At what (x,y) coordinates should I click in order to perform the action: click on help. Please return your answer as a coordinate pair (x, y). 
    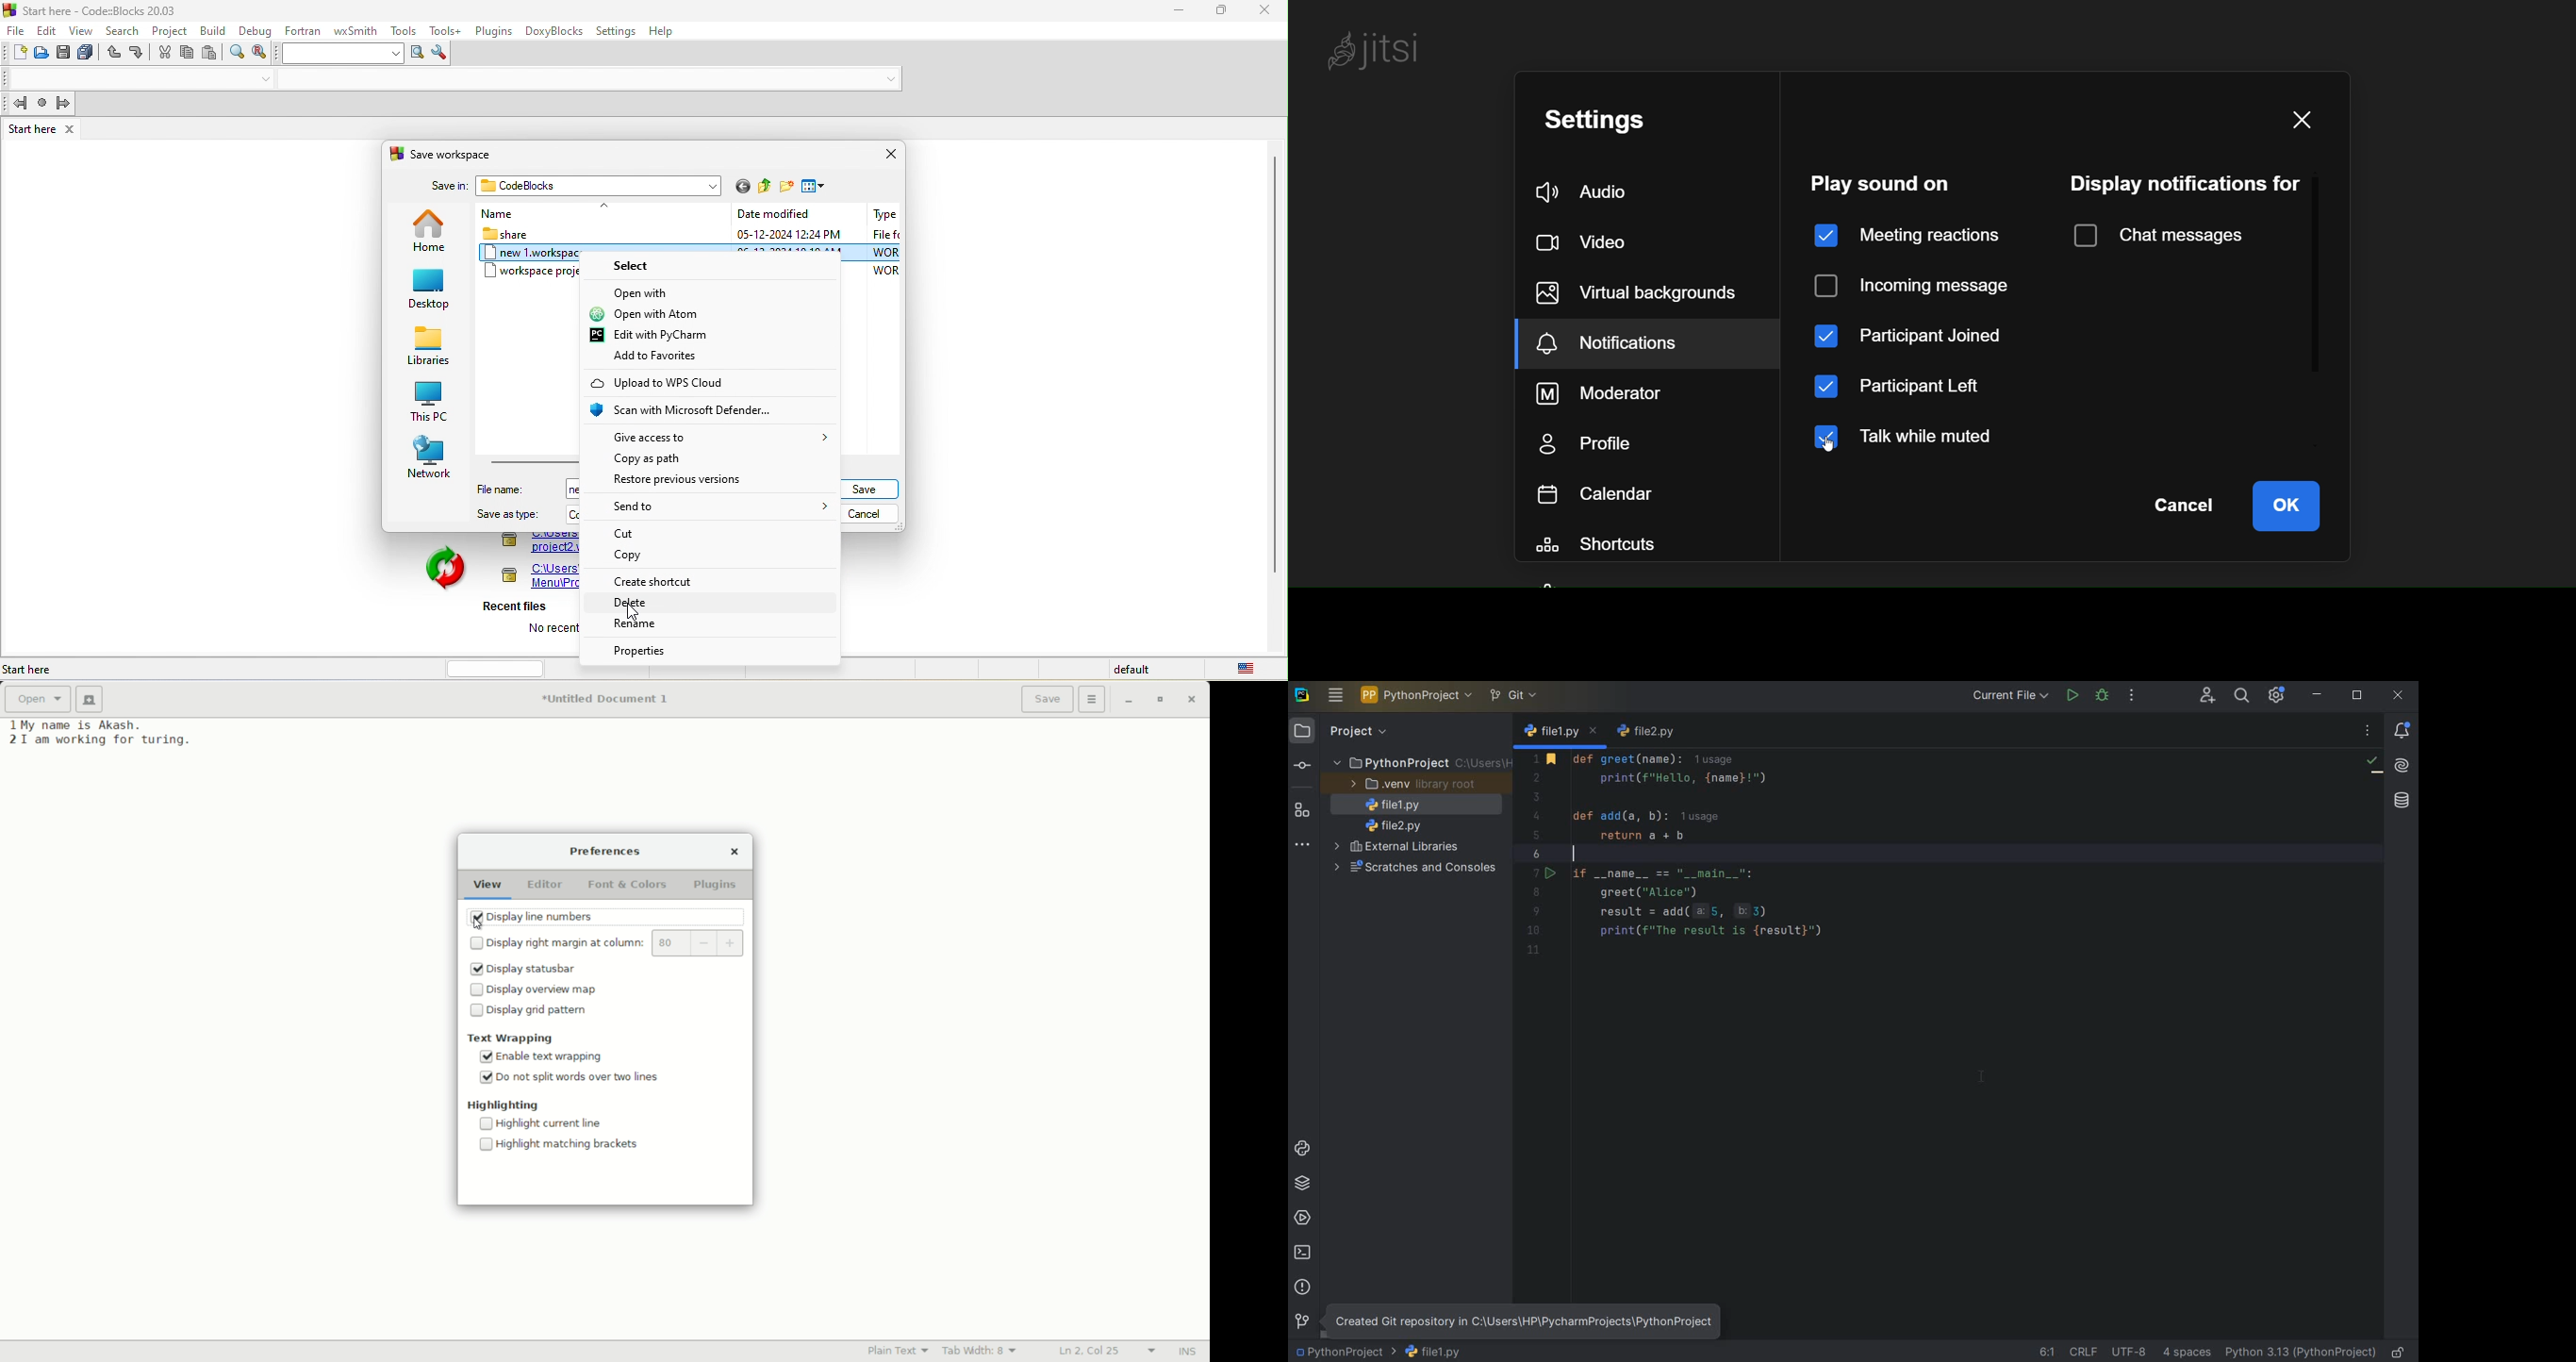
    Looking at the image, I should click on (669, 31).